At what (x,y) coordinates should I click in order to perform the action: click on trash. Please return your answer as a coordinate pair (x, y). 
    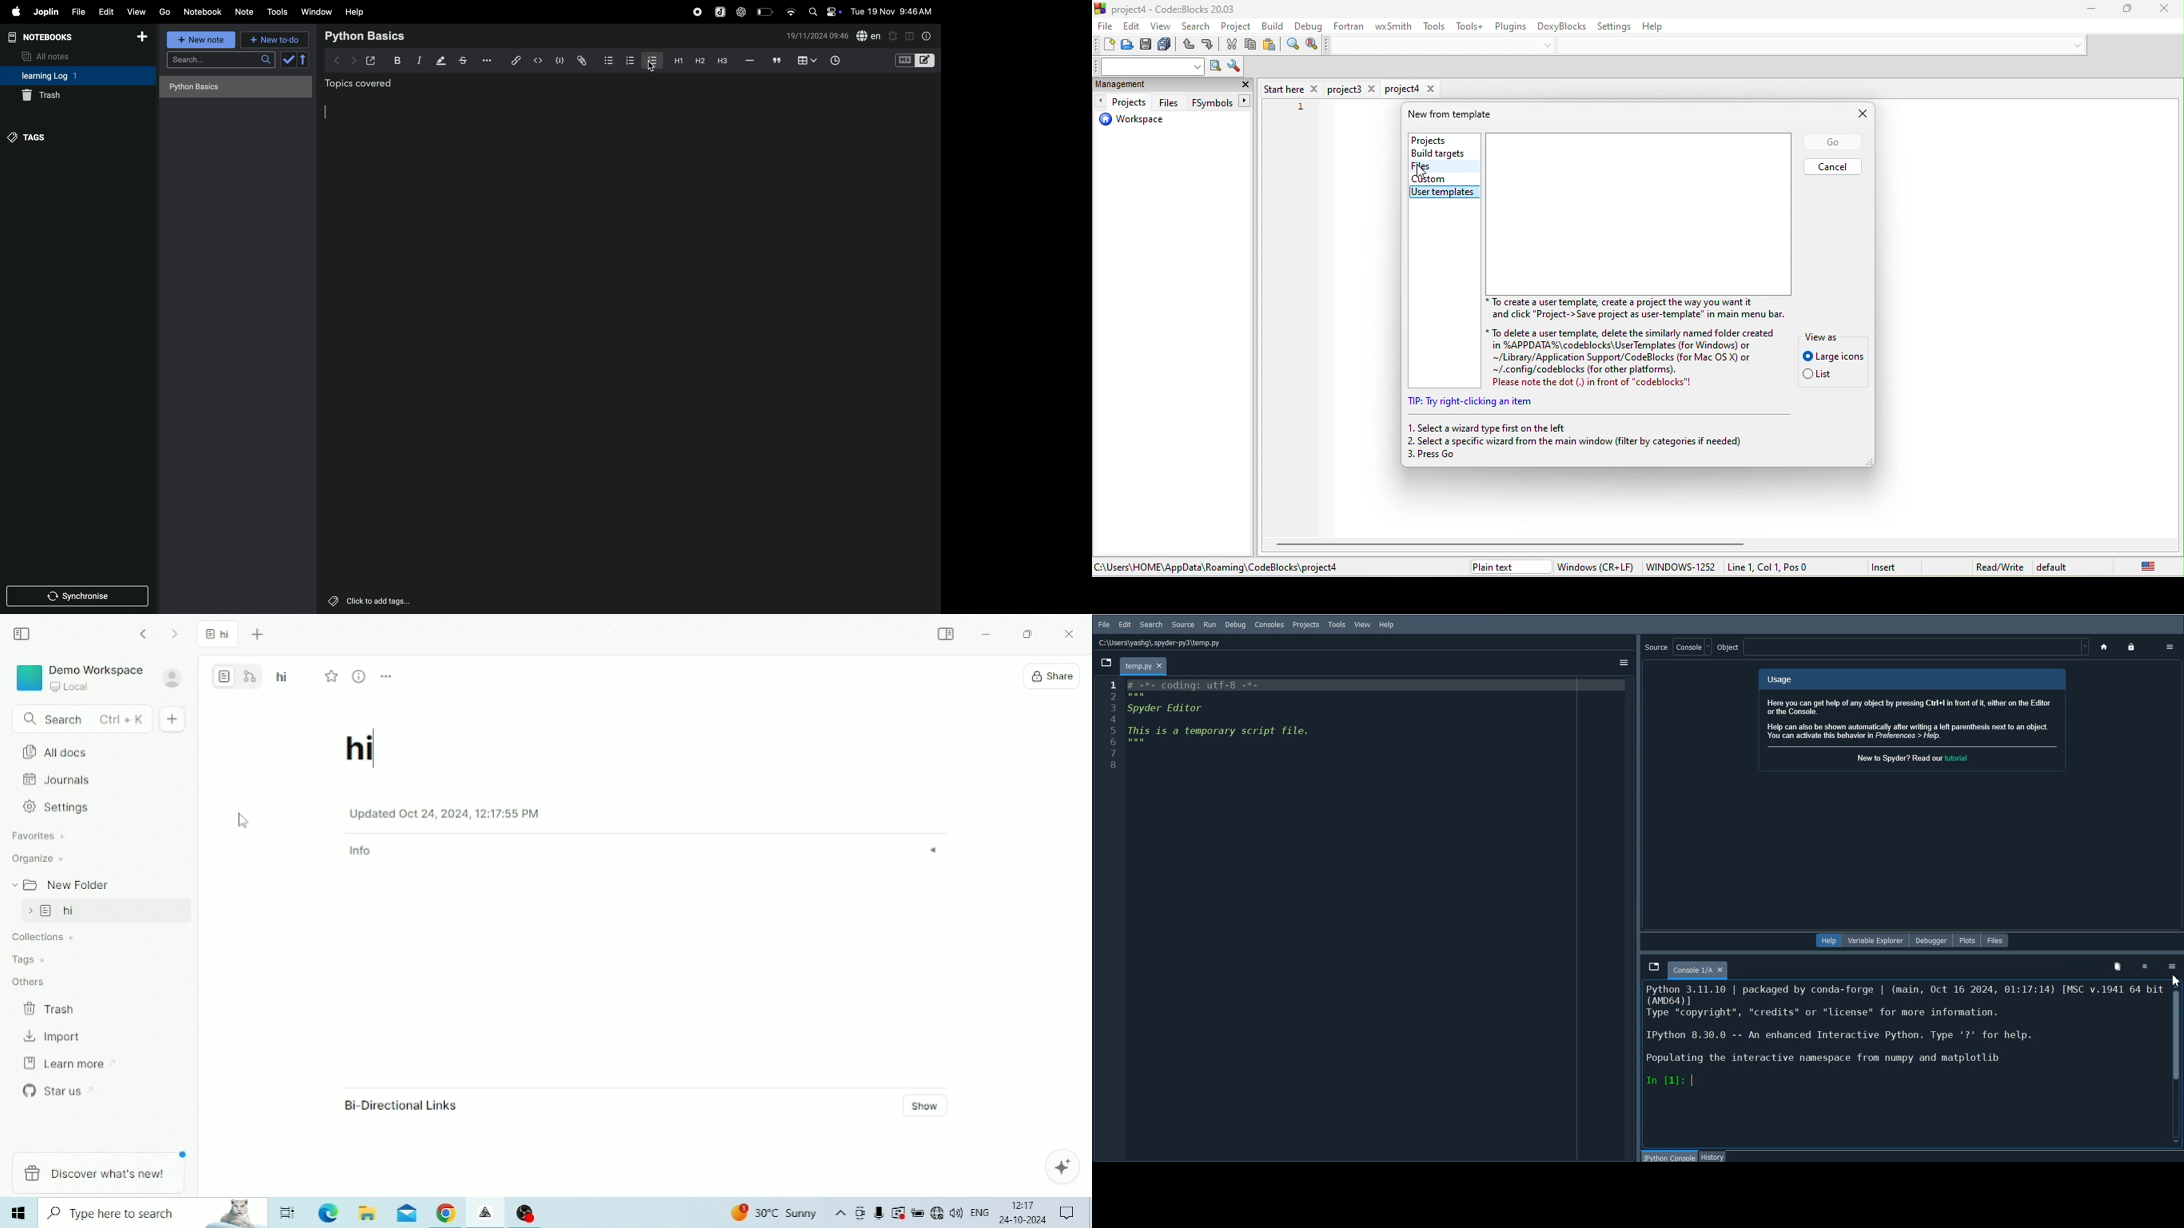
    Looking at the image, I should click on (78, 95).